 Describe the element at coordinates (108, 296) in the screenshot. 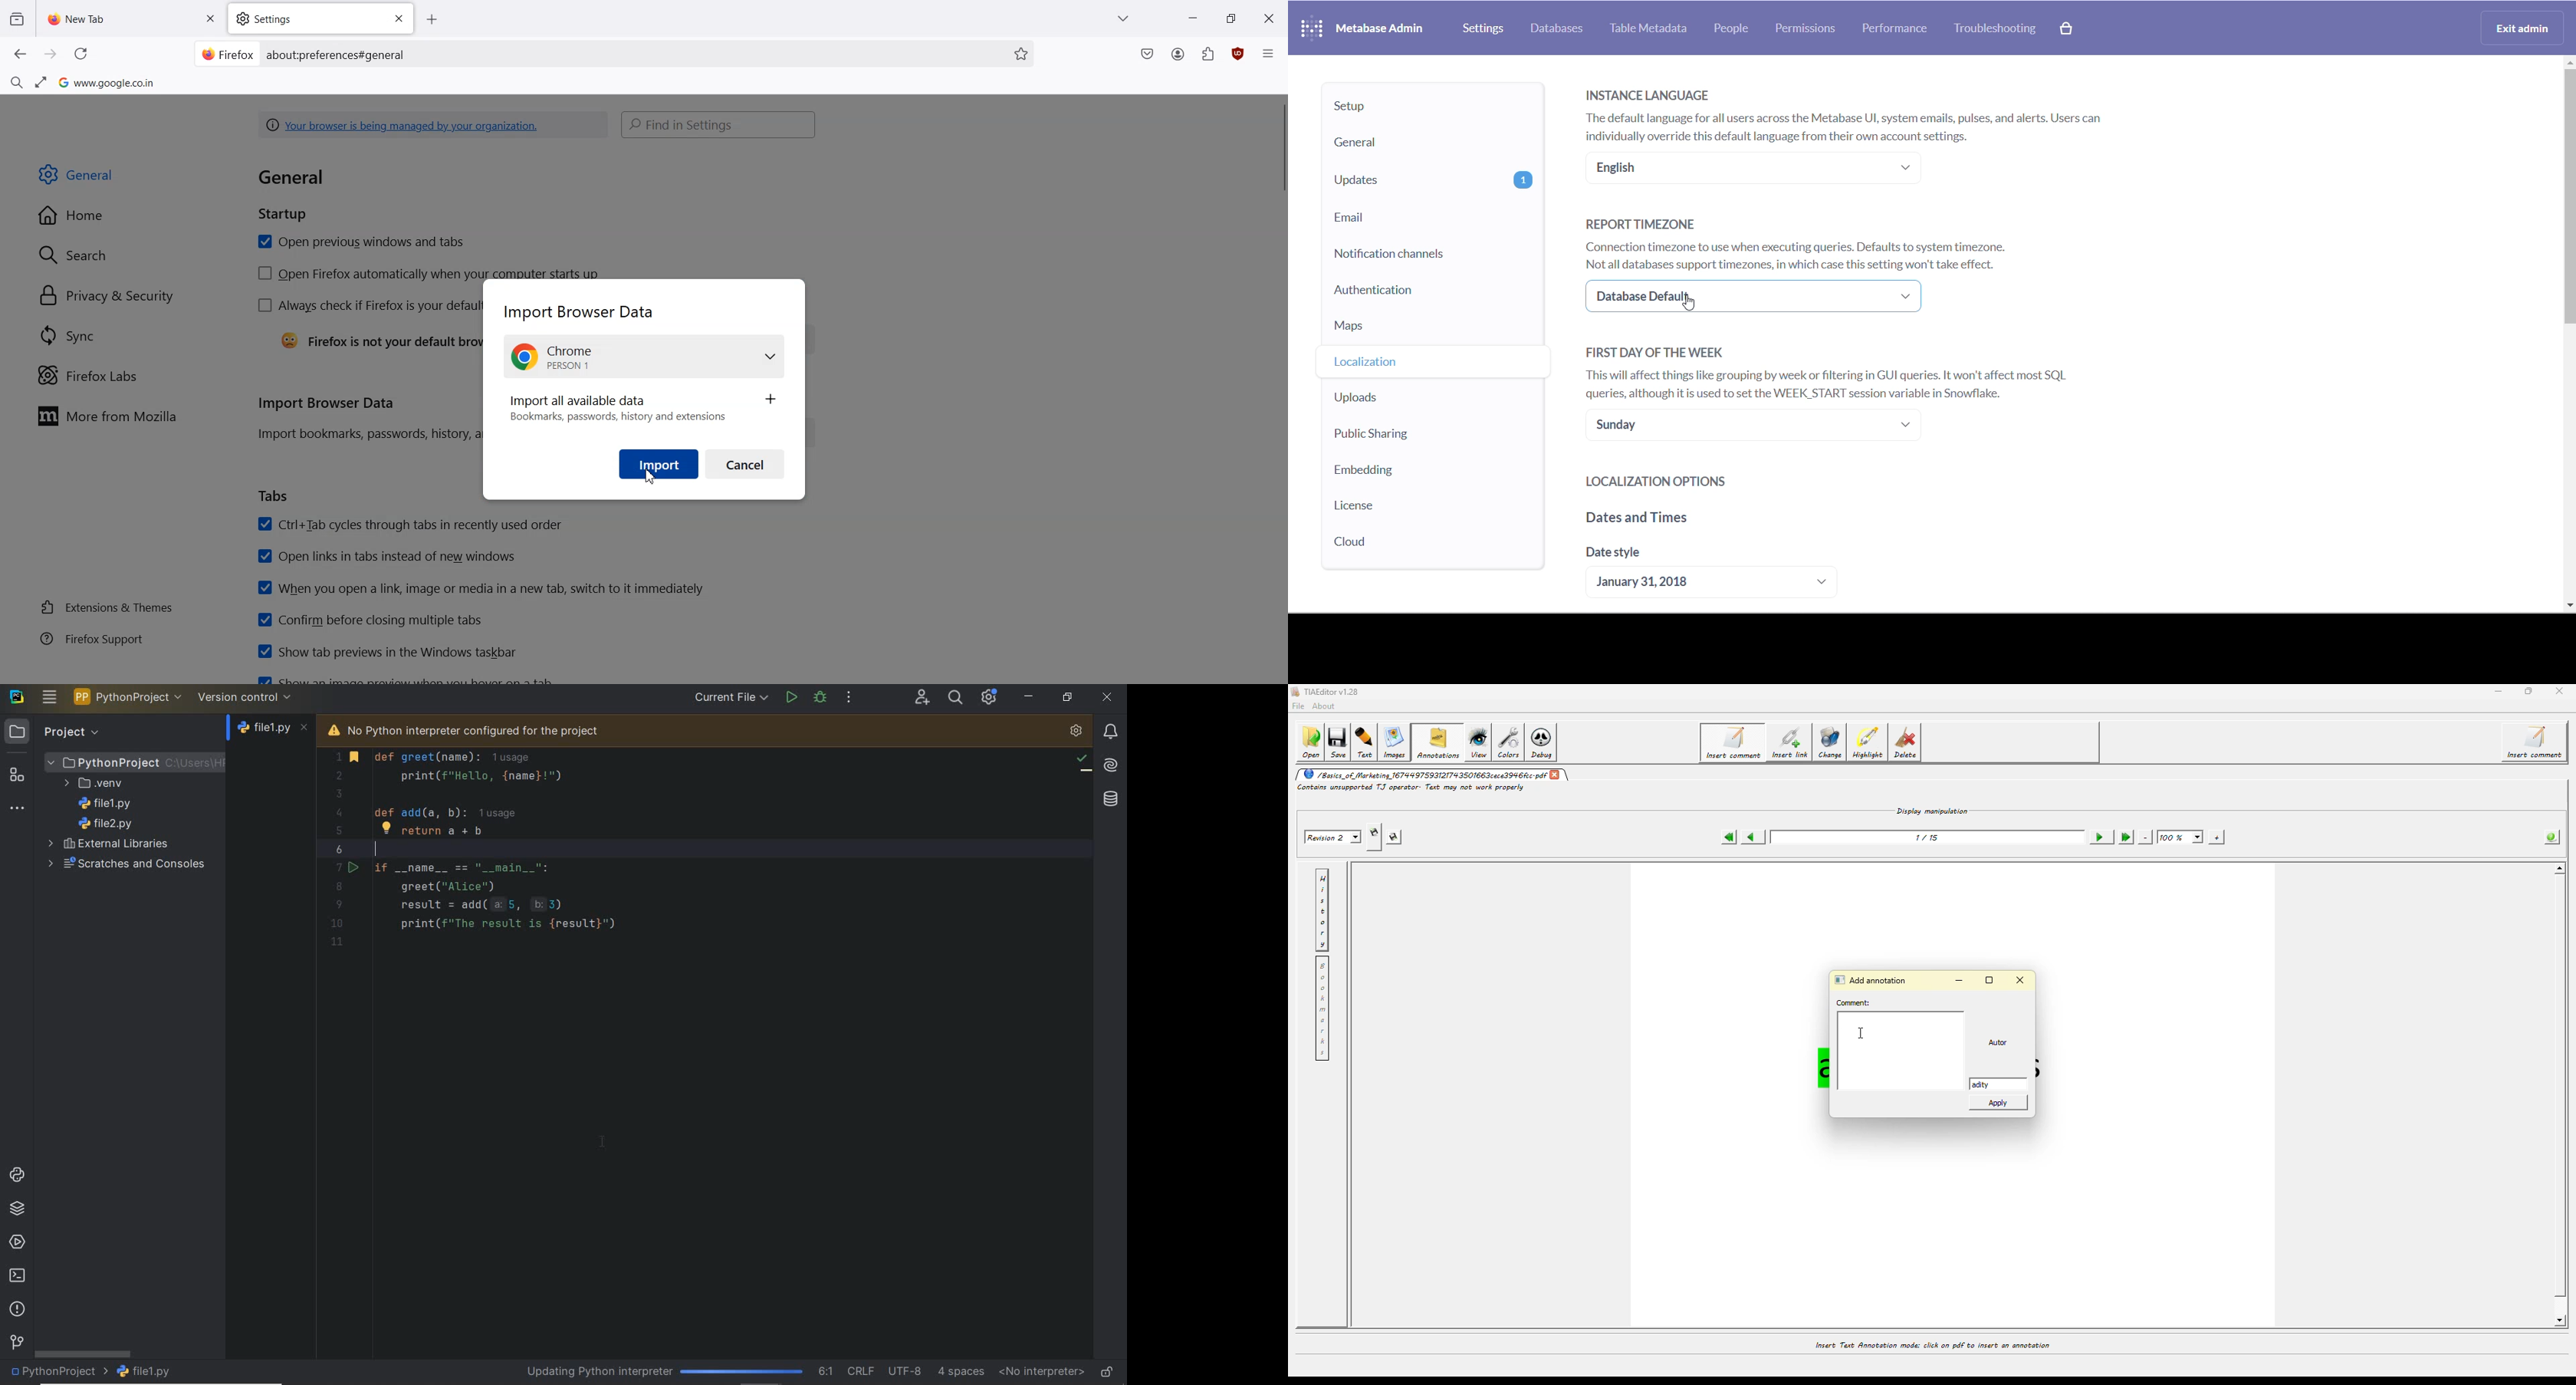

I see `Privacy & Security` at that location.